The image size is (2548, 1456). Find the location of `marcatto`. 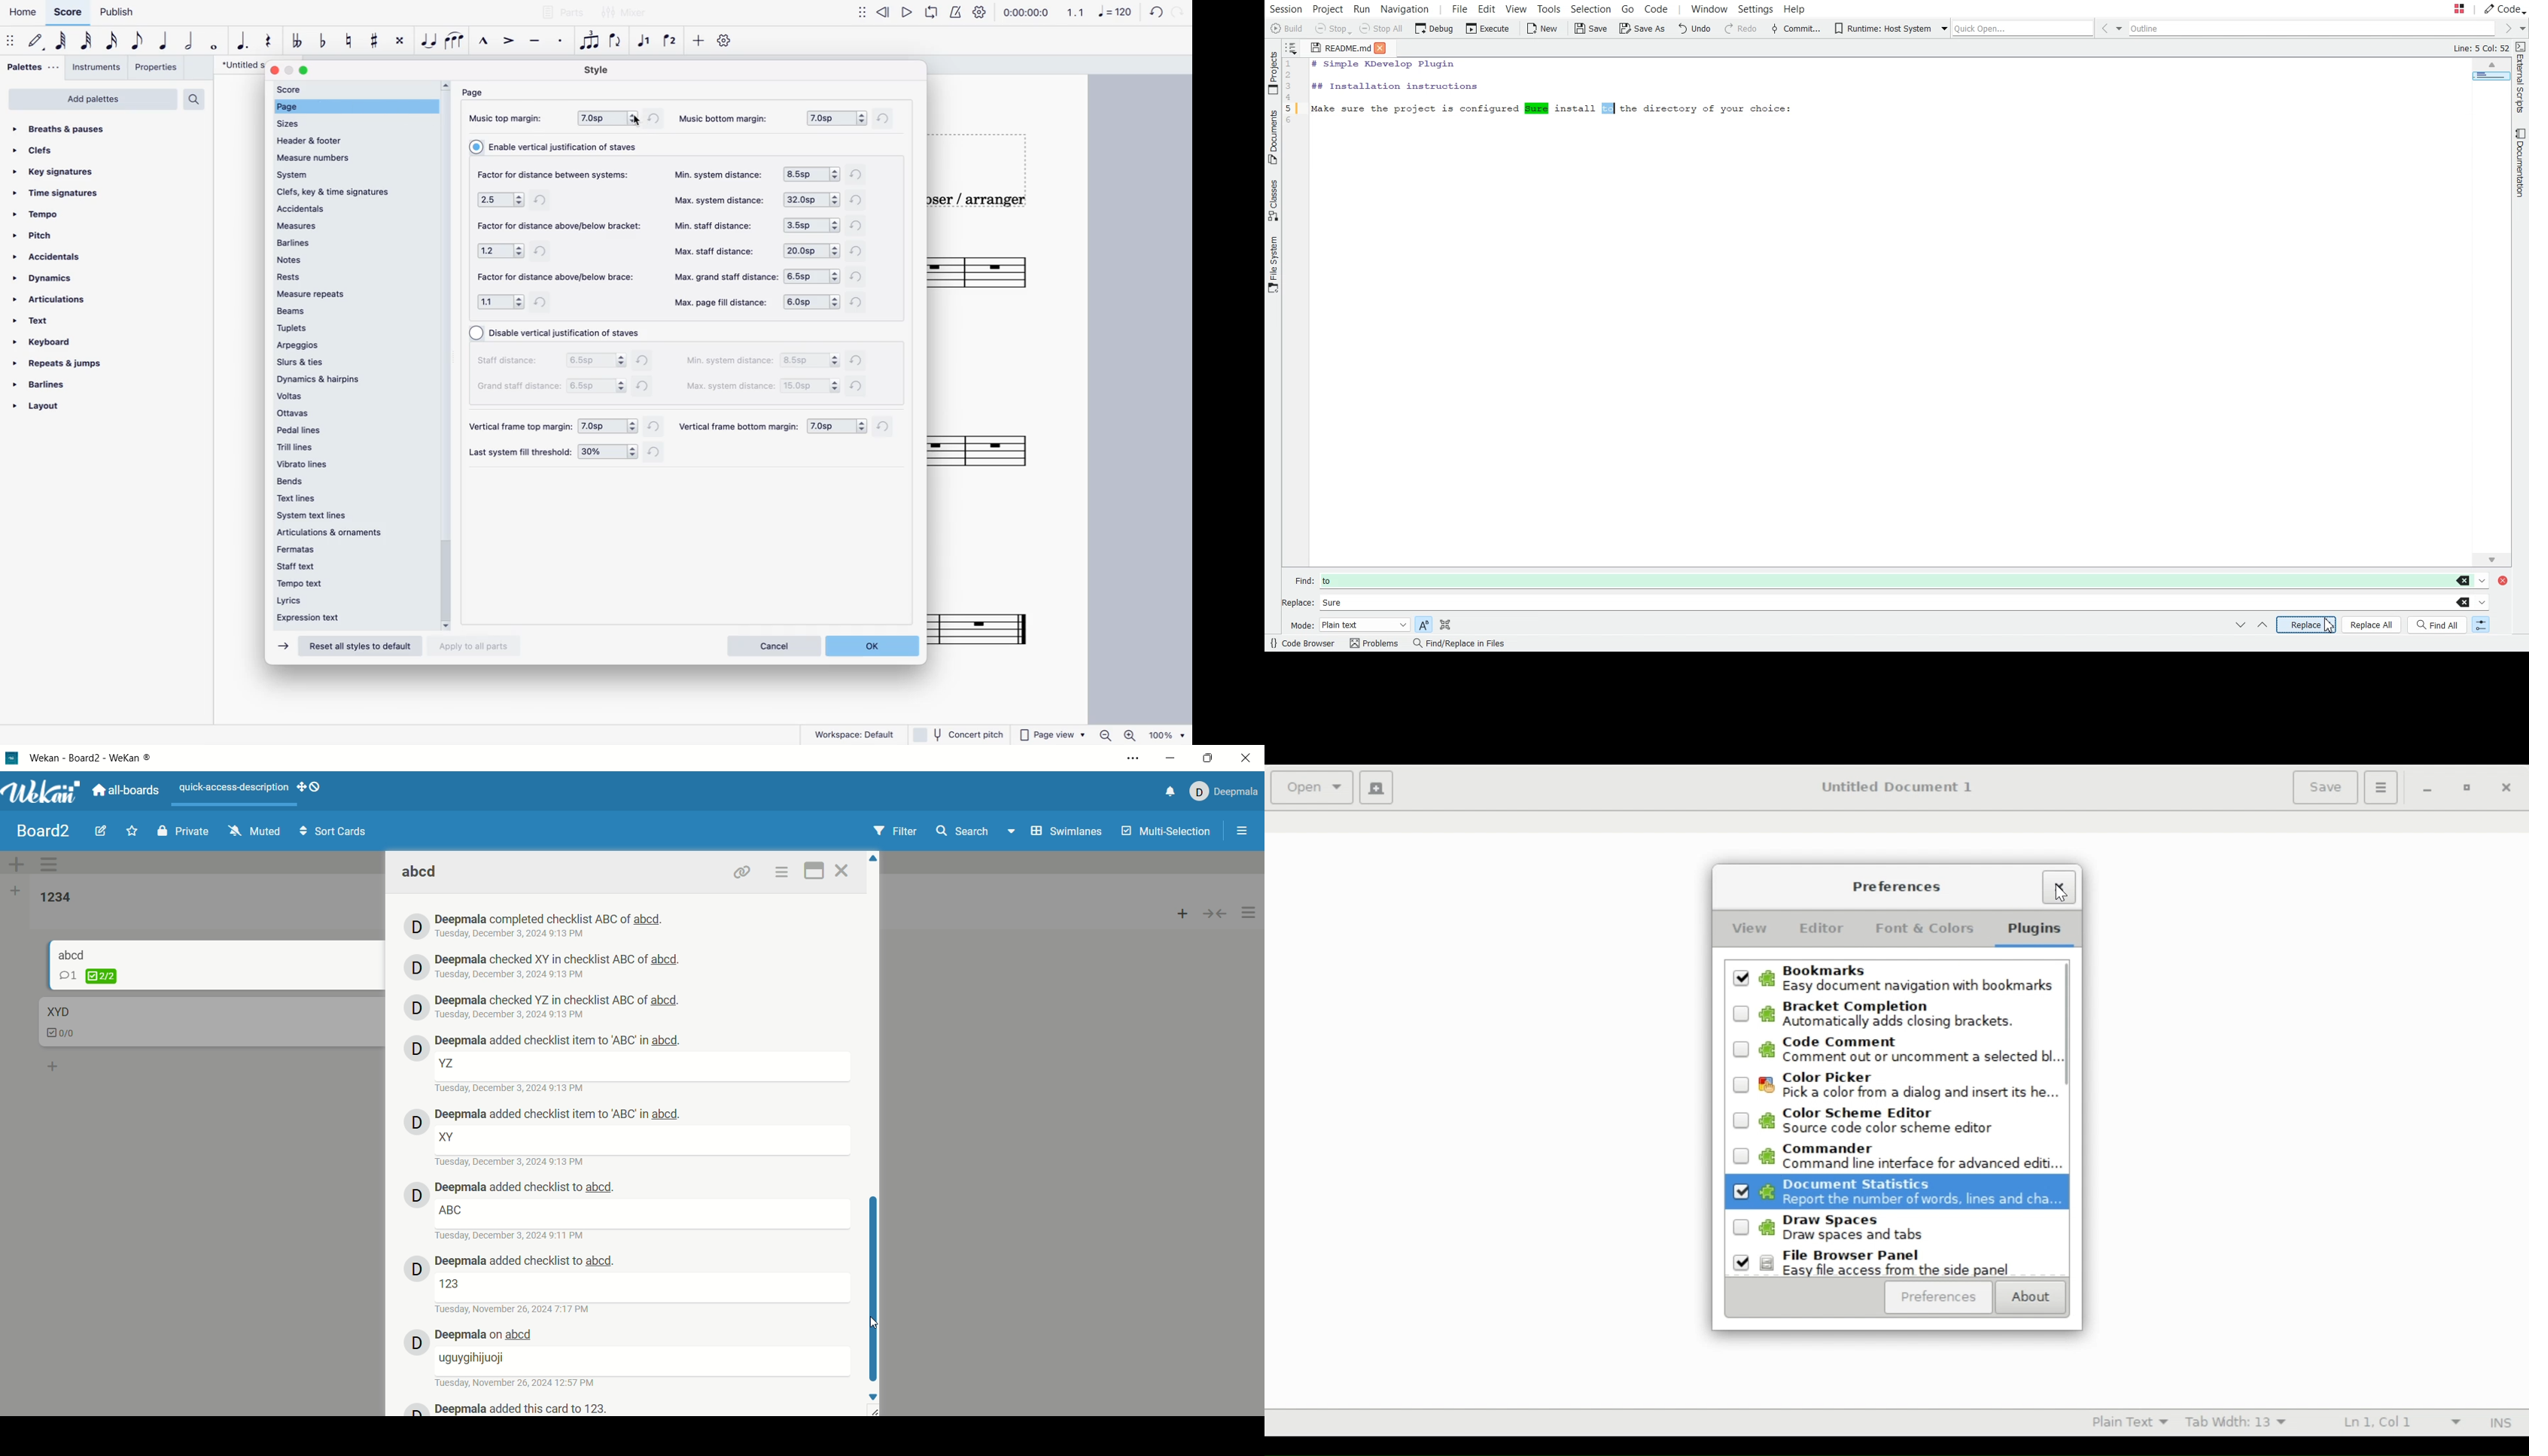

marcatto is located at coordinates (483, 42).